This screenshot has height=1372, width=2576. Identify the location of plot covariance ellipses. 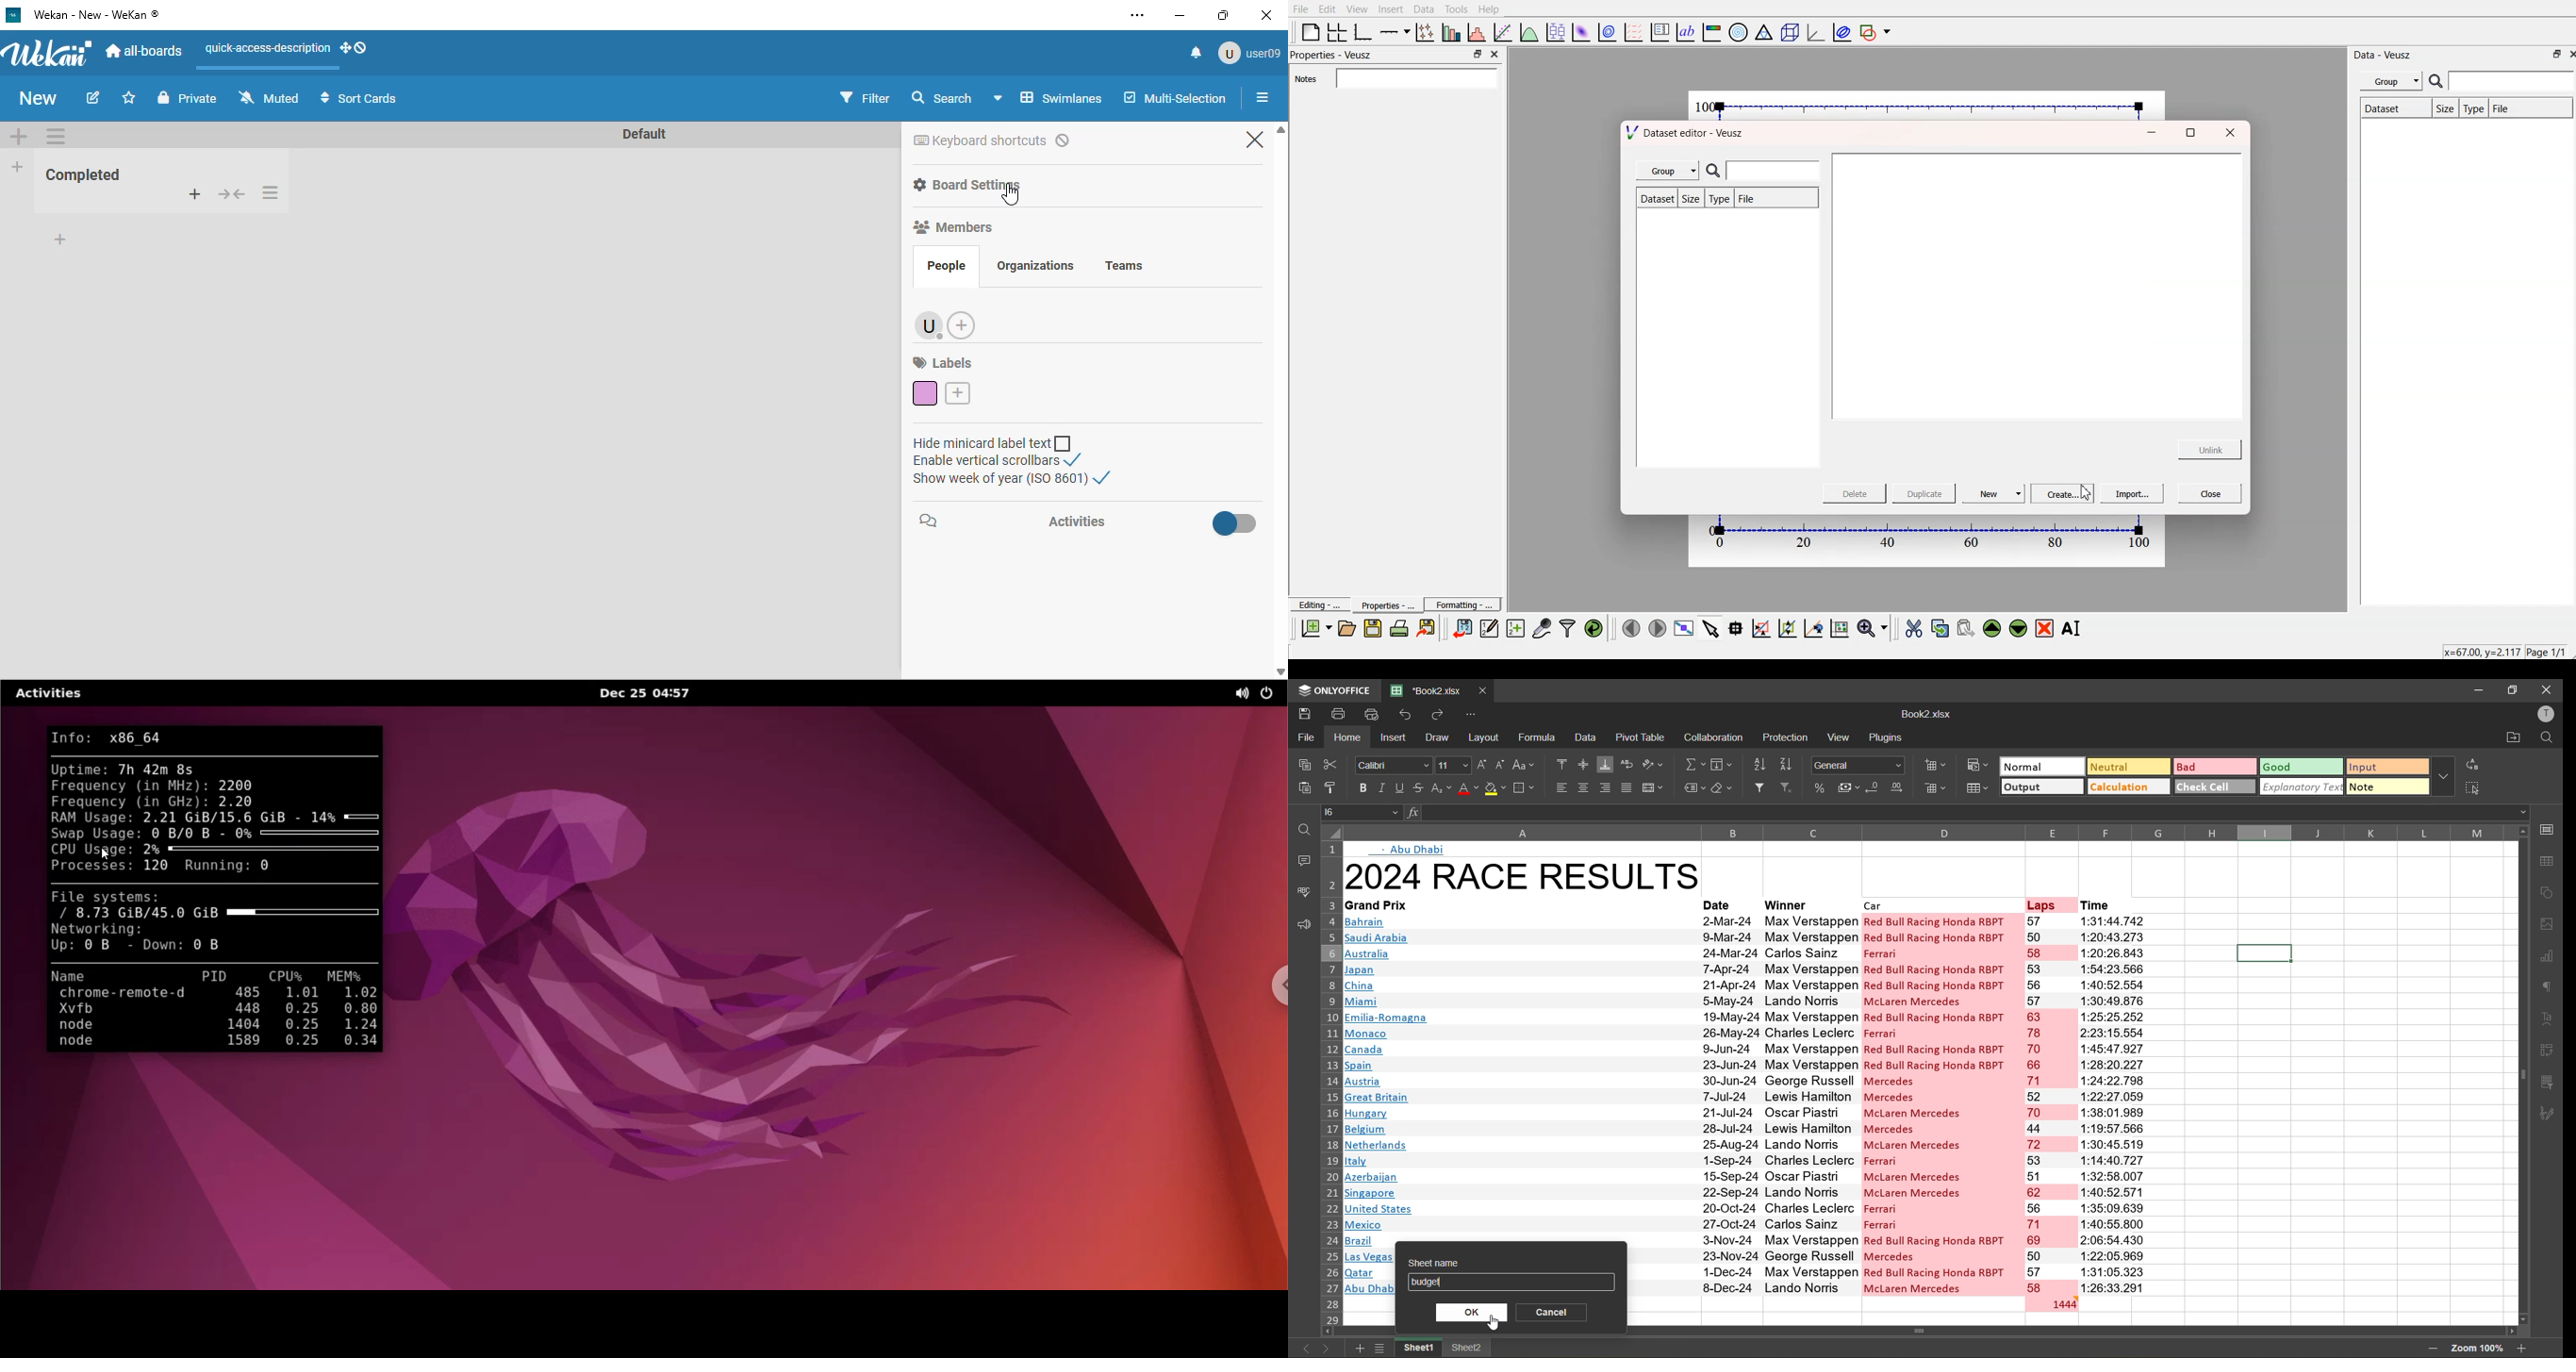
(1839, 31).